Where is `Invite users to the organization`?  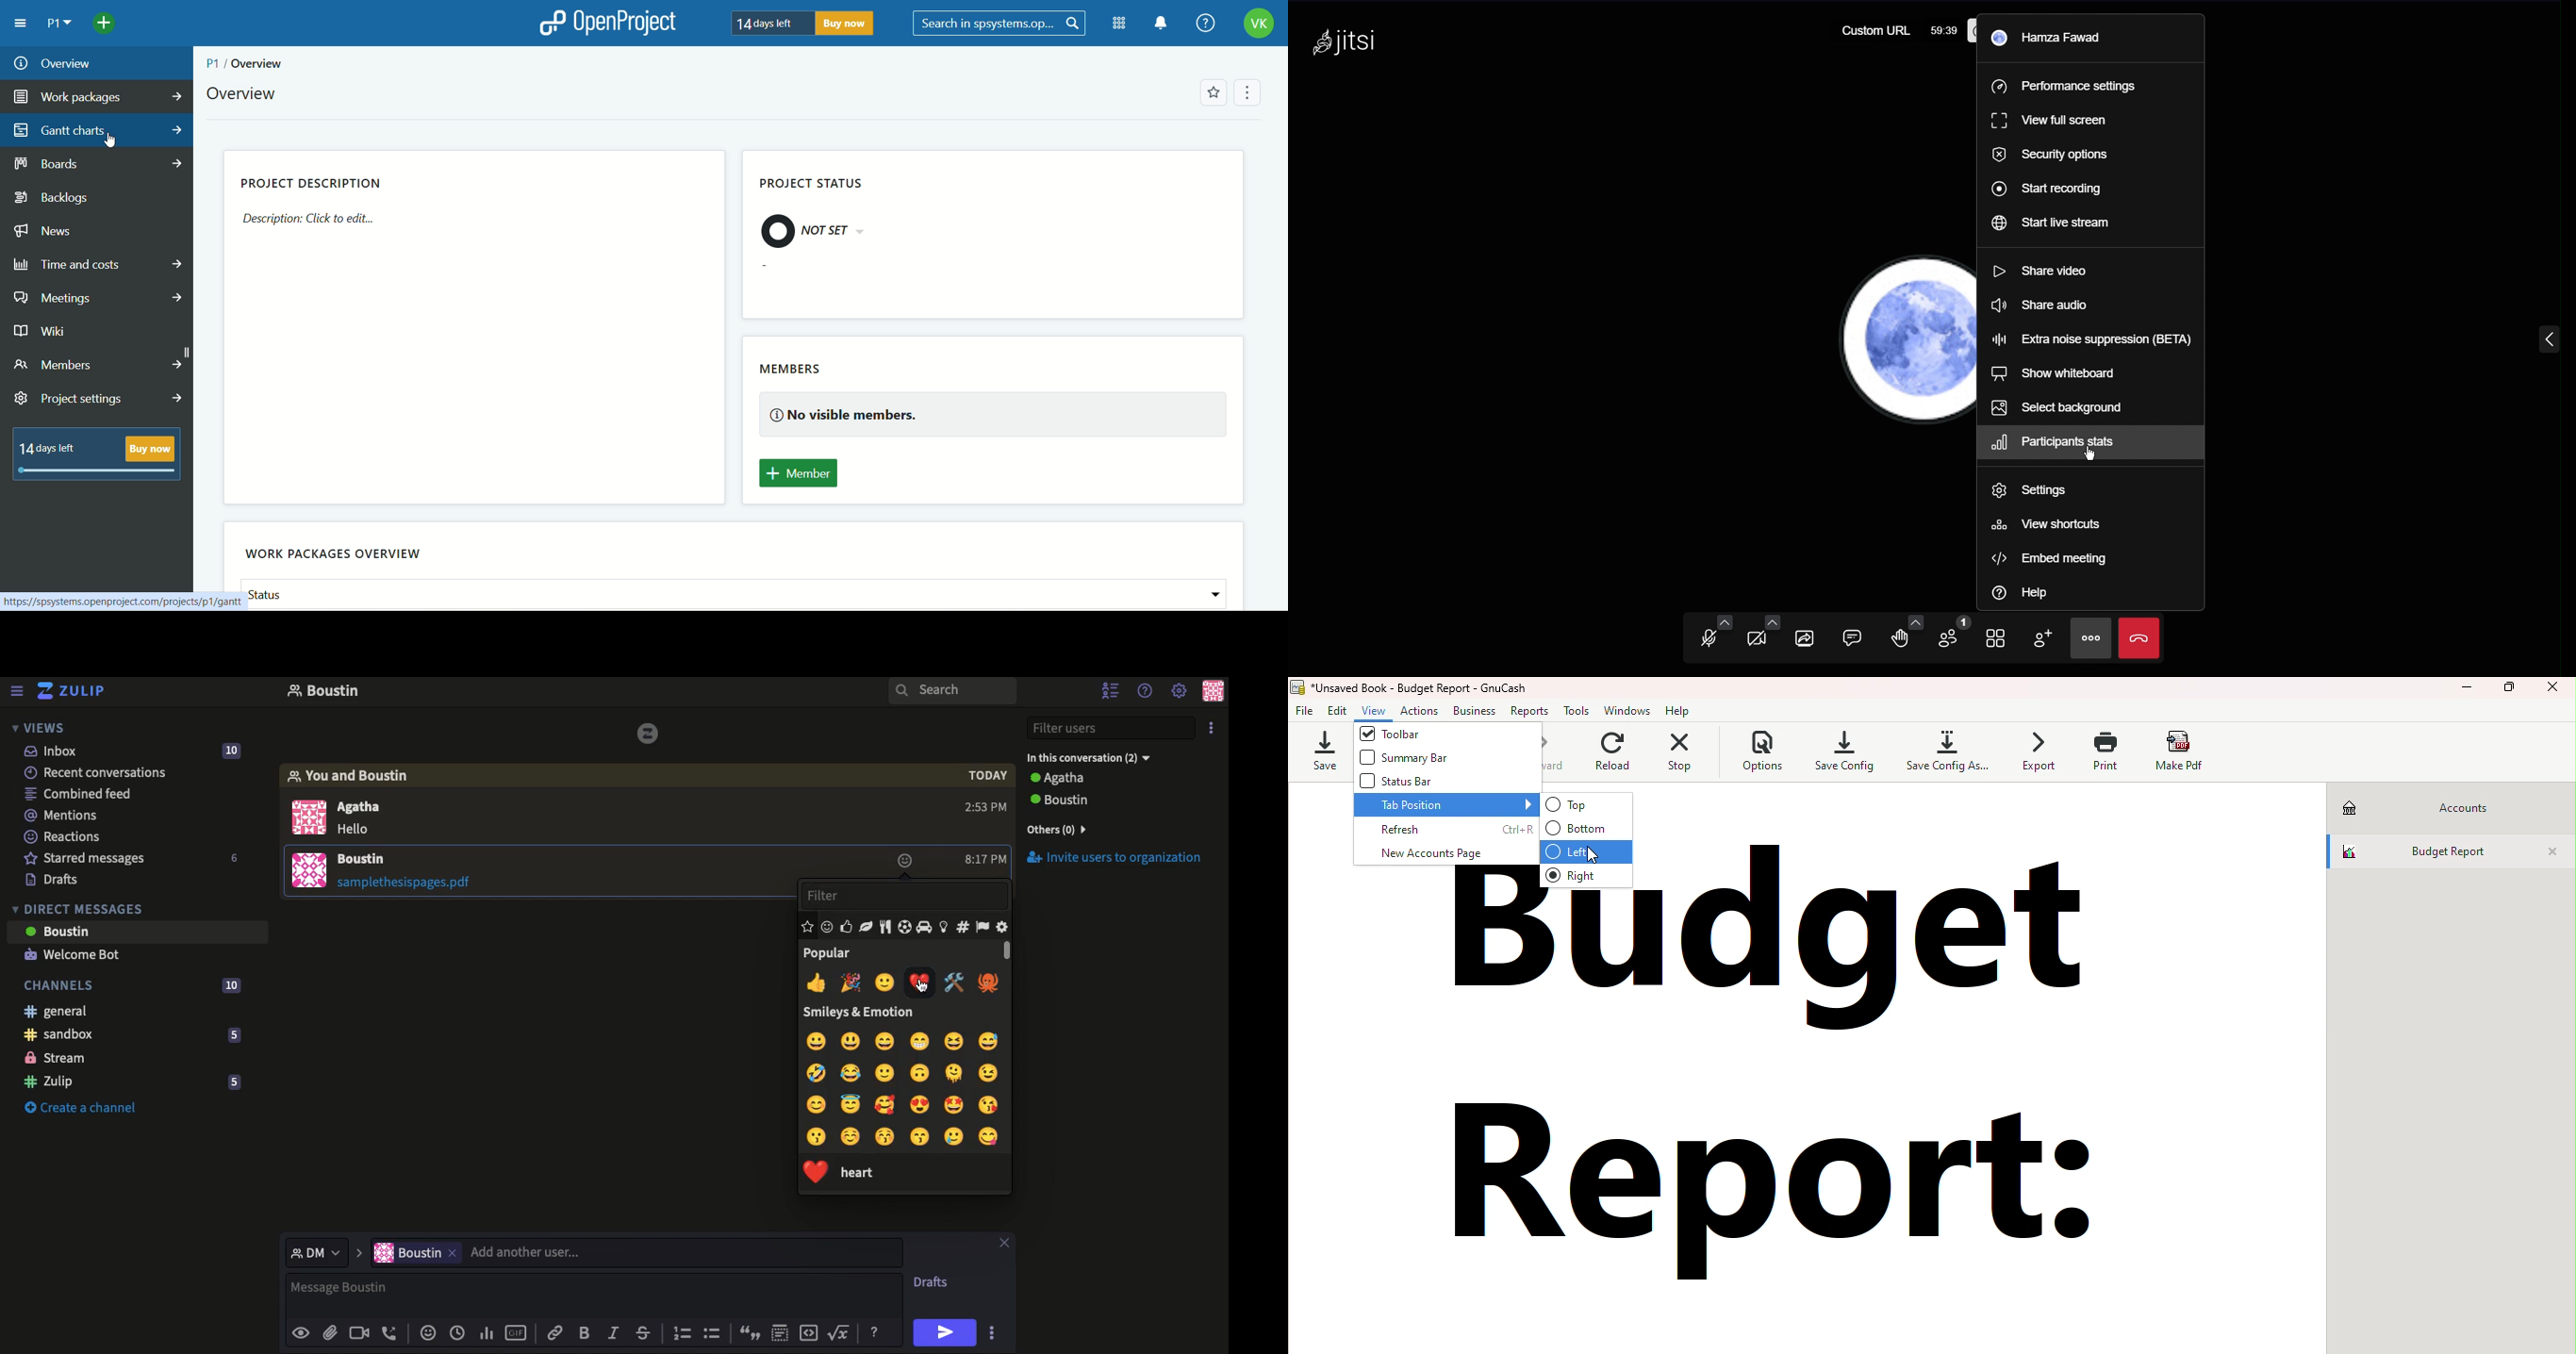
Invite users to the organization is located at coordinates (1121, 857).